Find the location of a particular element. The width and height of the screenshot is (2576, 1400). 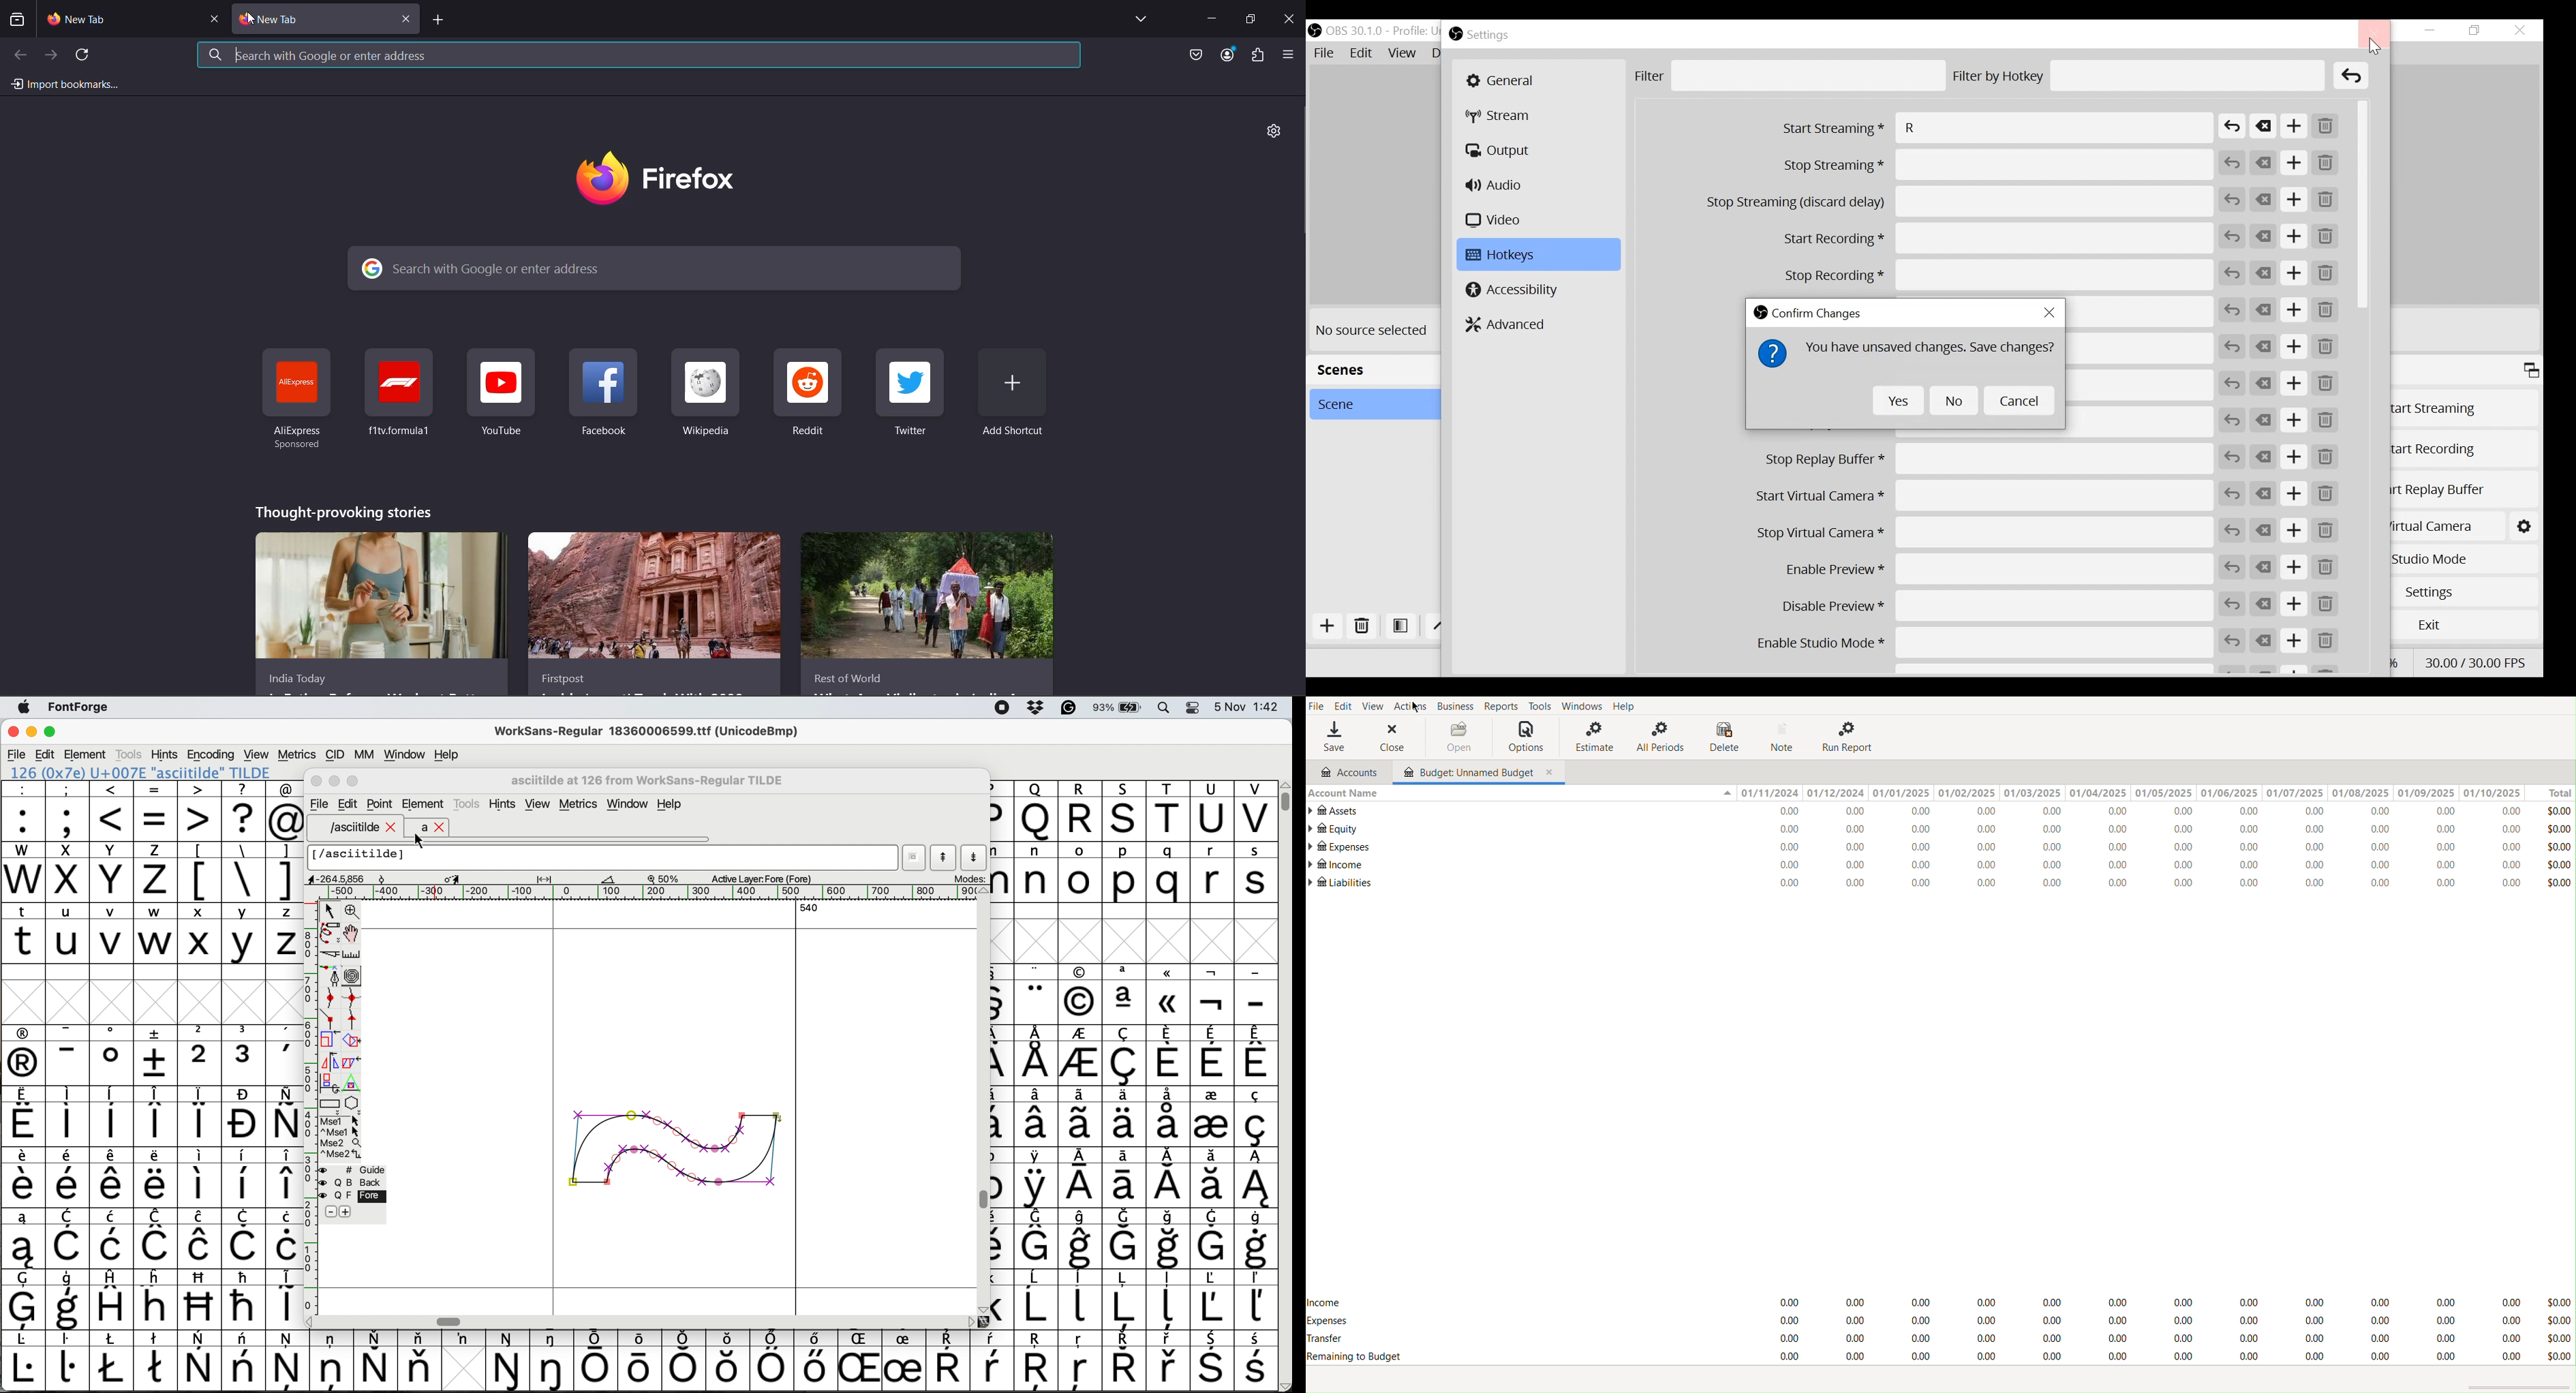

help is located at coordinates (448, 754).